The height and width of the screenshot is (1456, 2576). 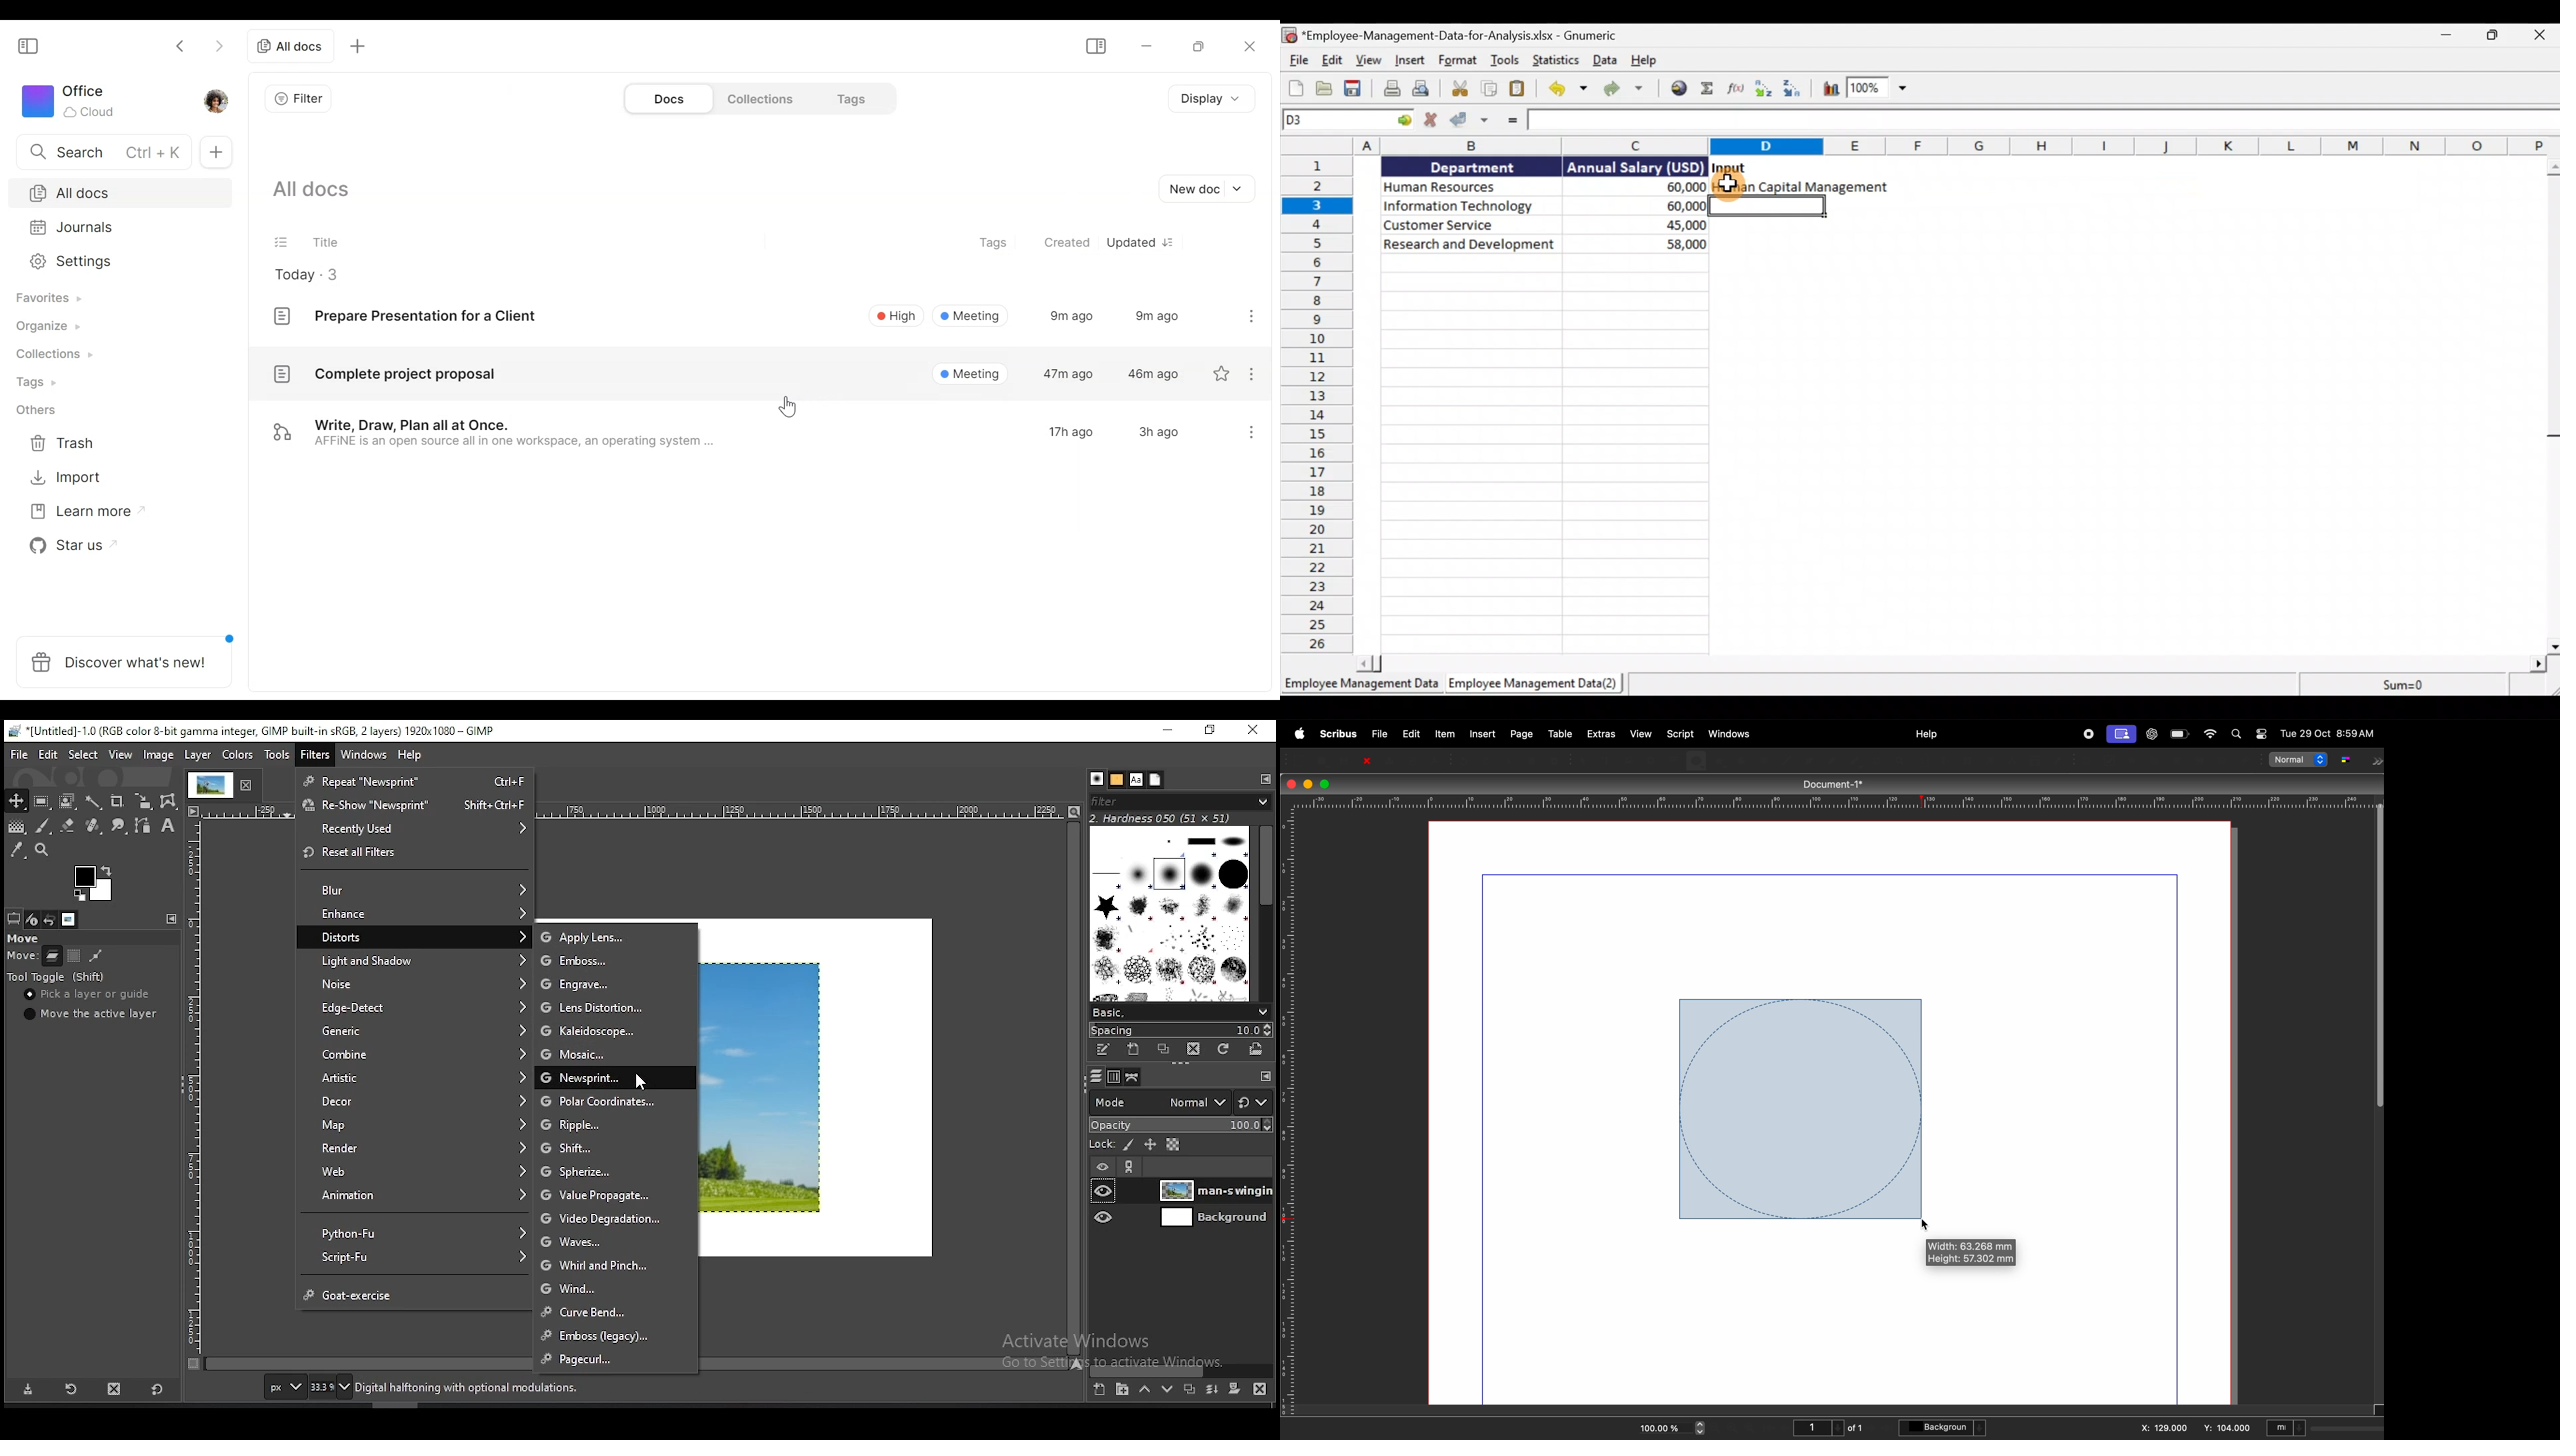 I want to click on toggle, so click(x=2261, y=731).